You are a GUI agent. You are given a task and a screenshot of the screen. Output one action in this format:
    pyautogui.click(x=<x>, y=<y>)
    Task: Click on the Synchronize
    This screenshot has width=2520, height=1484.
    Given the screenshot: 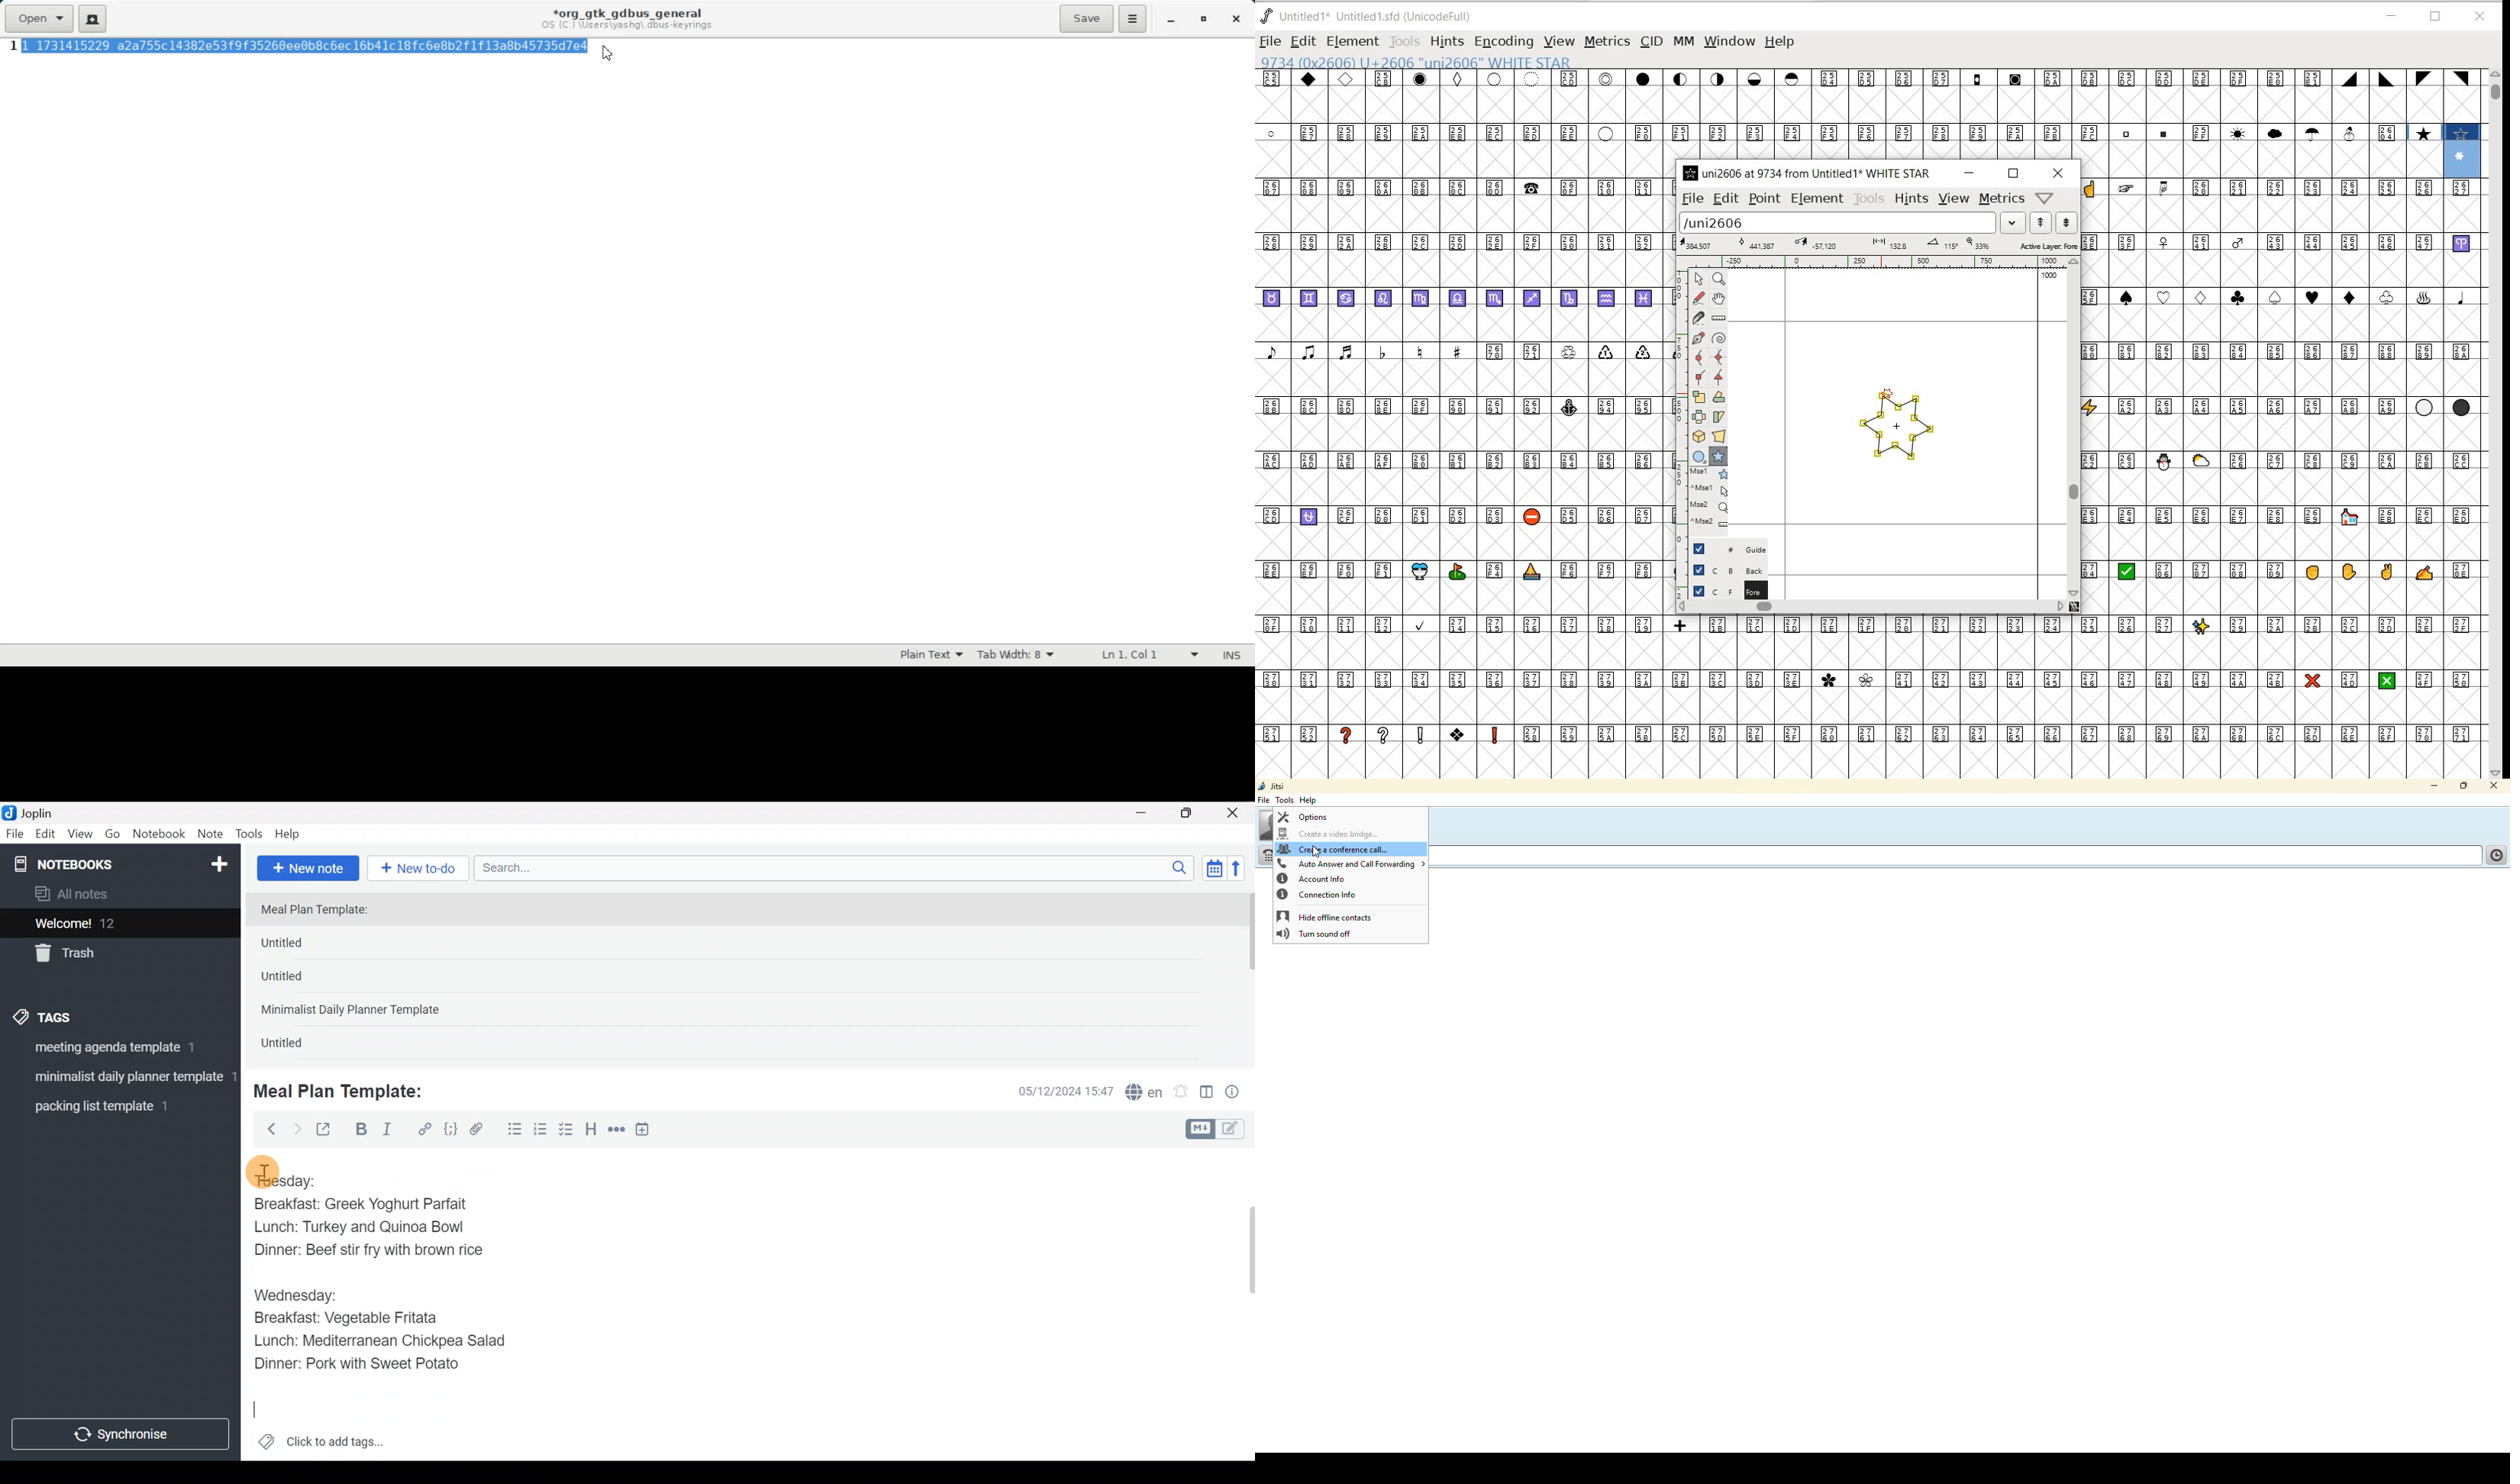 What is the action you would take?
    pyautogui.click(x=122, y=1434)
    